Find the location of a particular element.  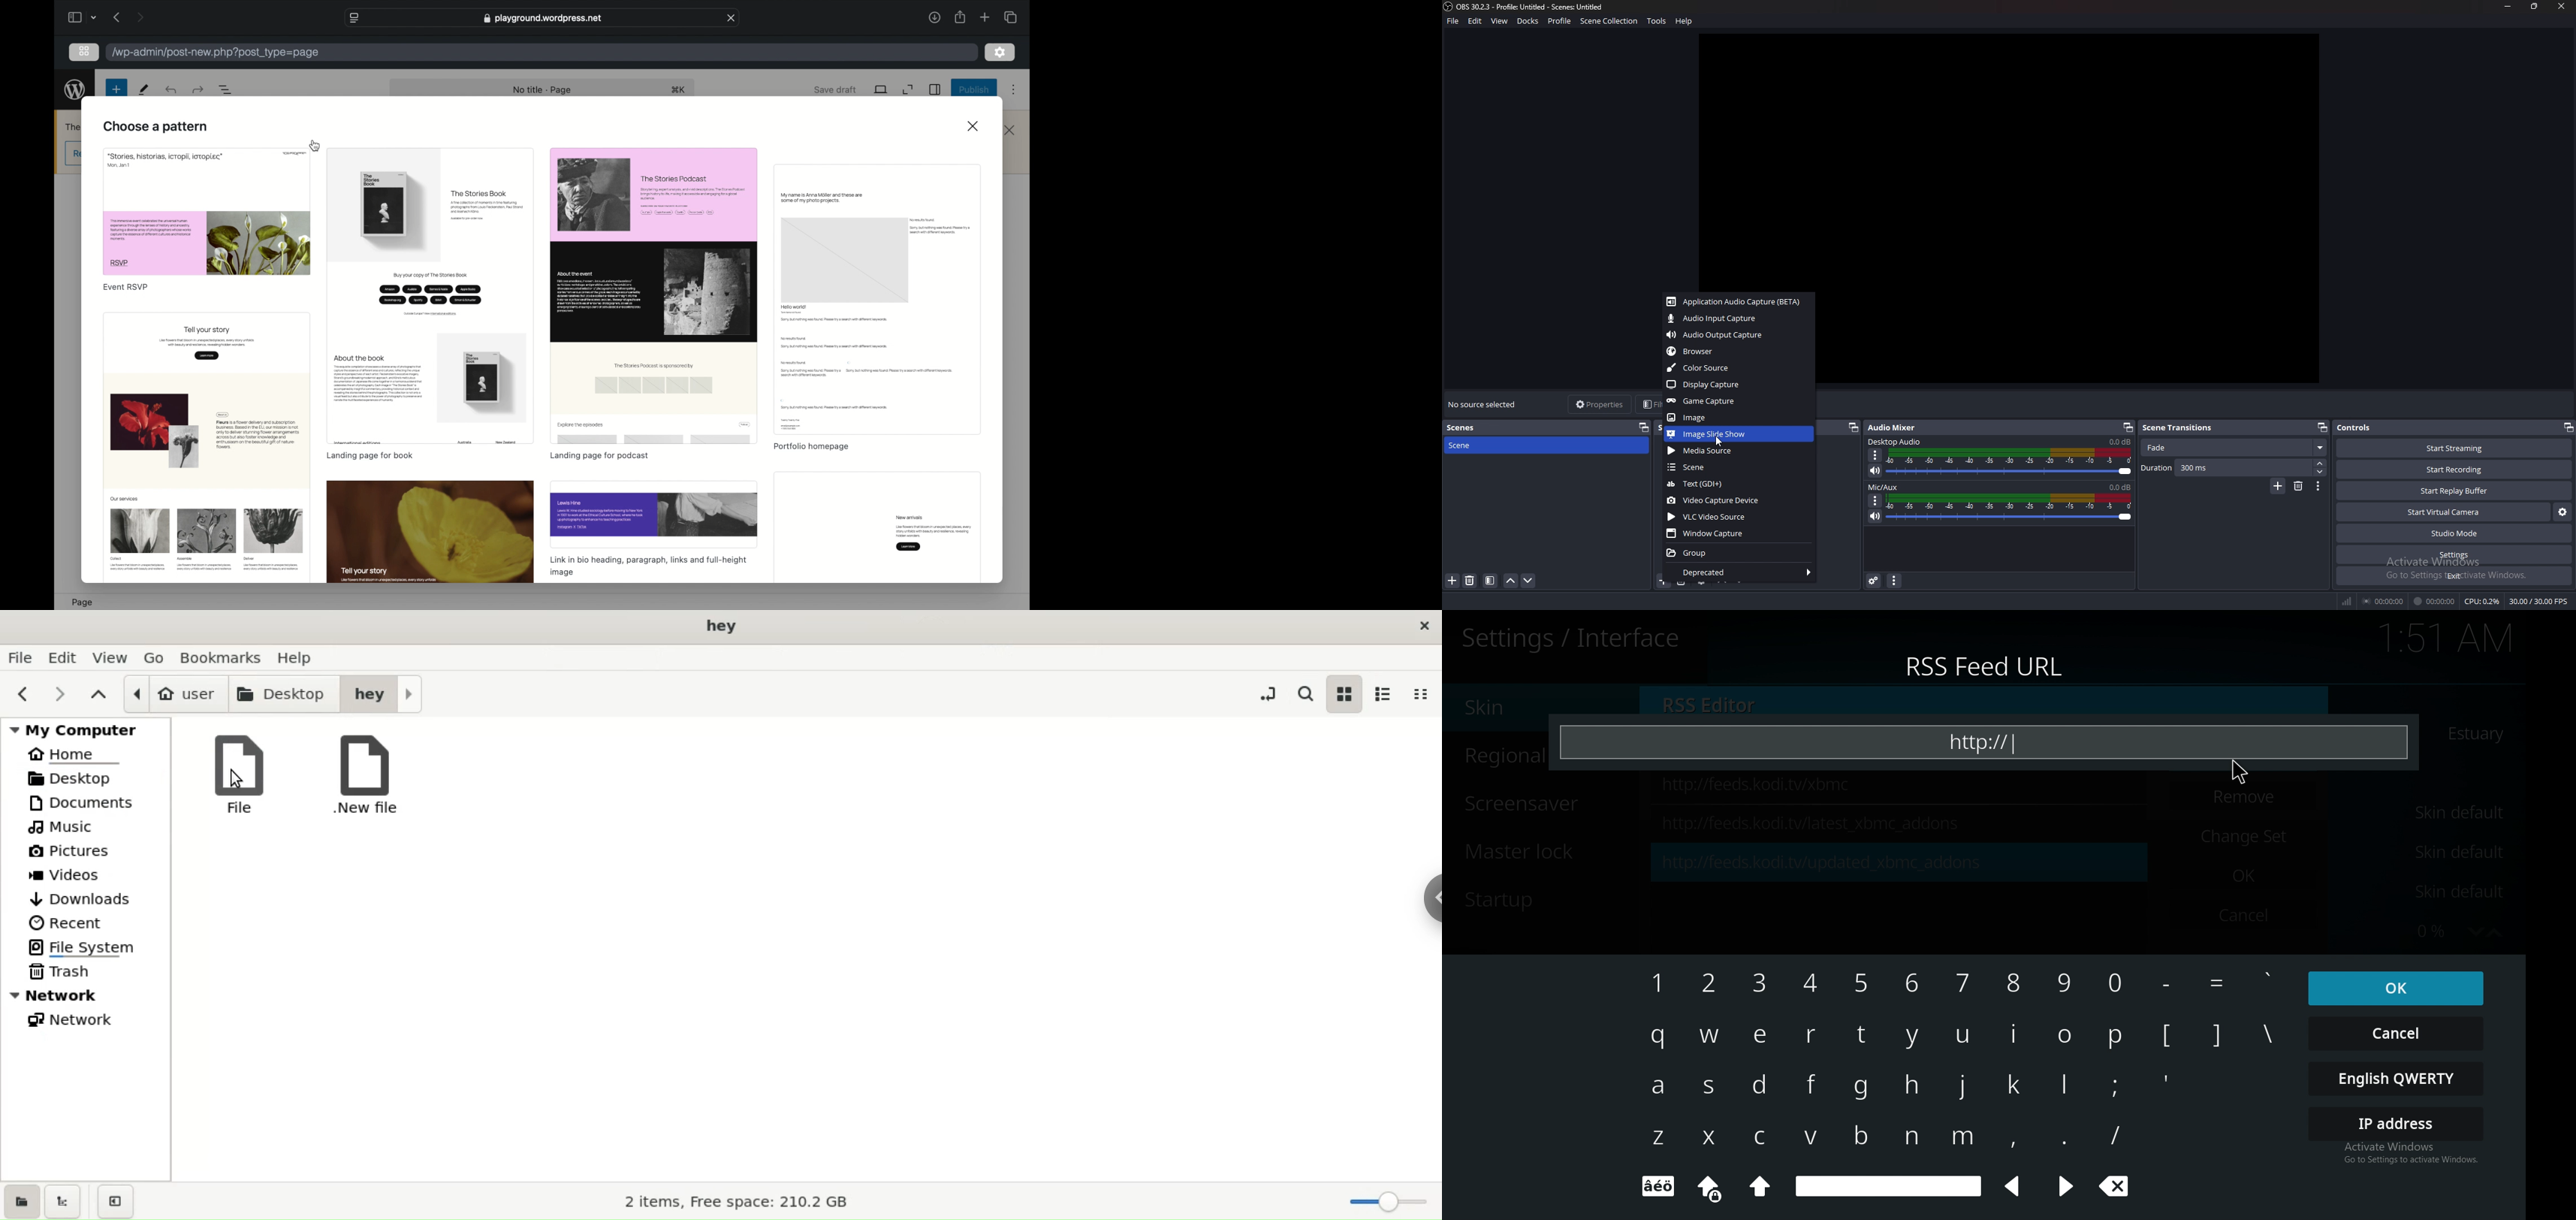

' is located at coordinates (2168, 1082).